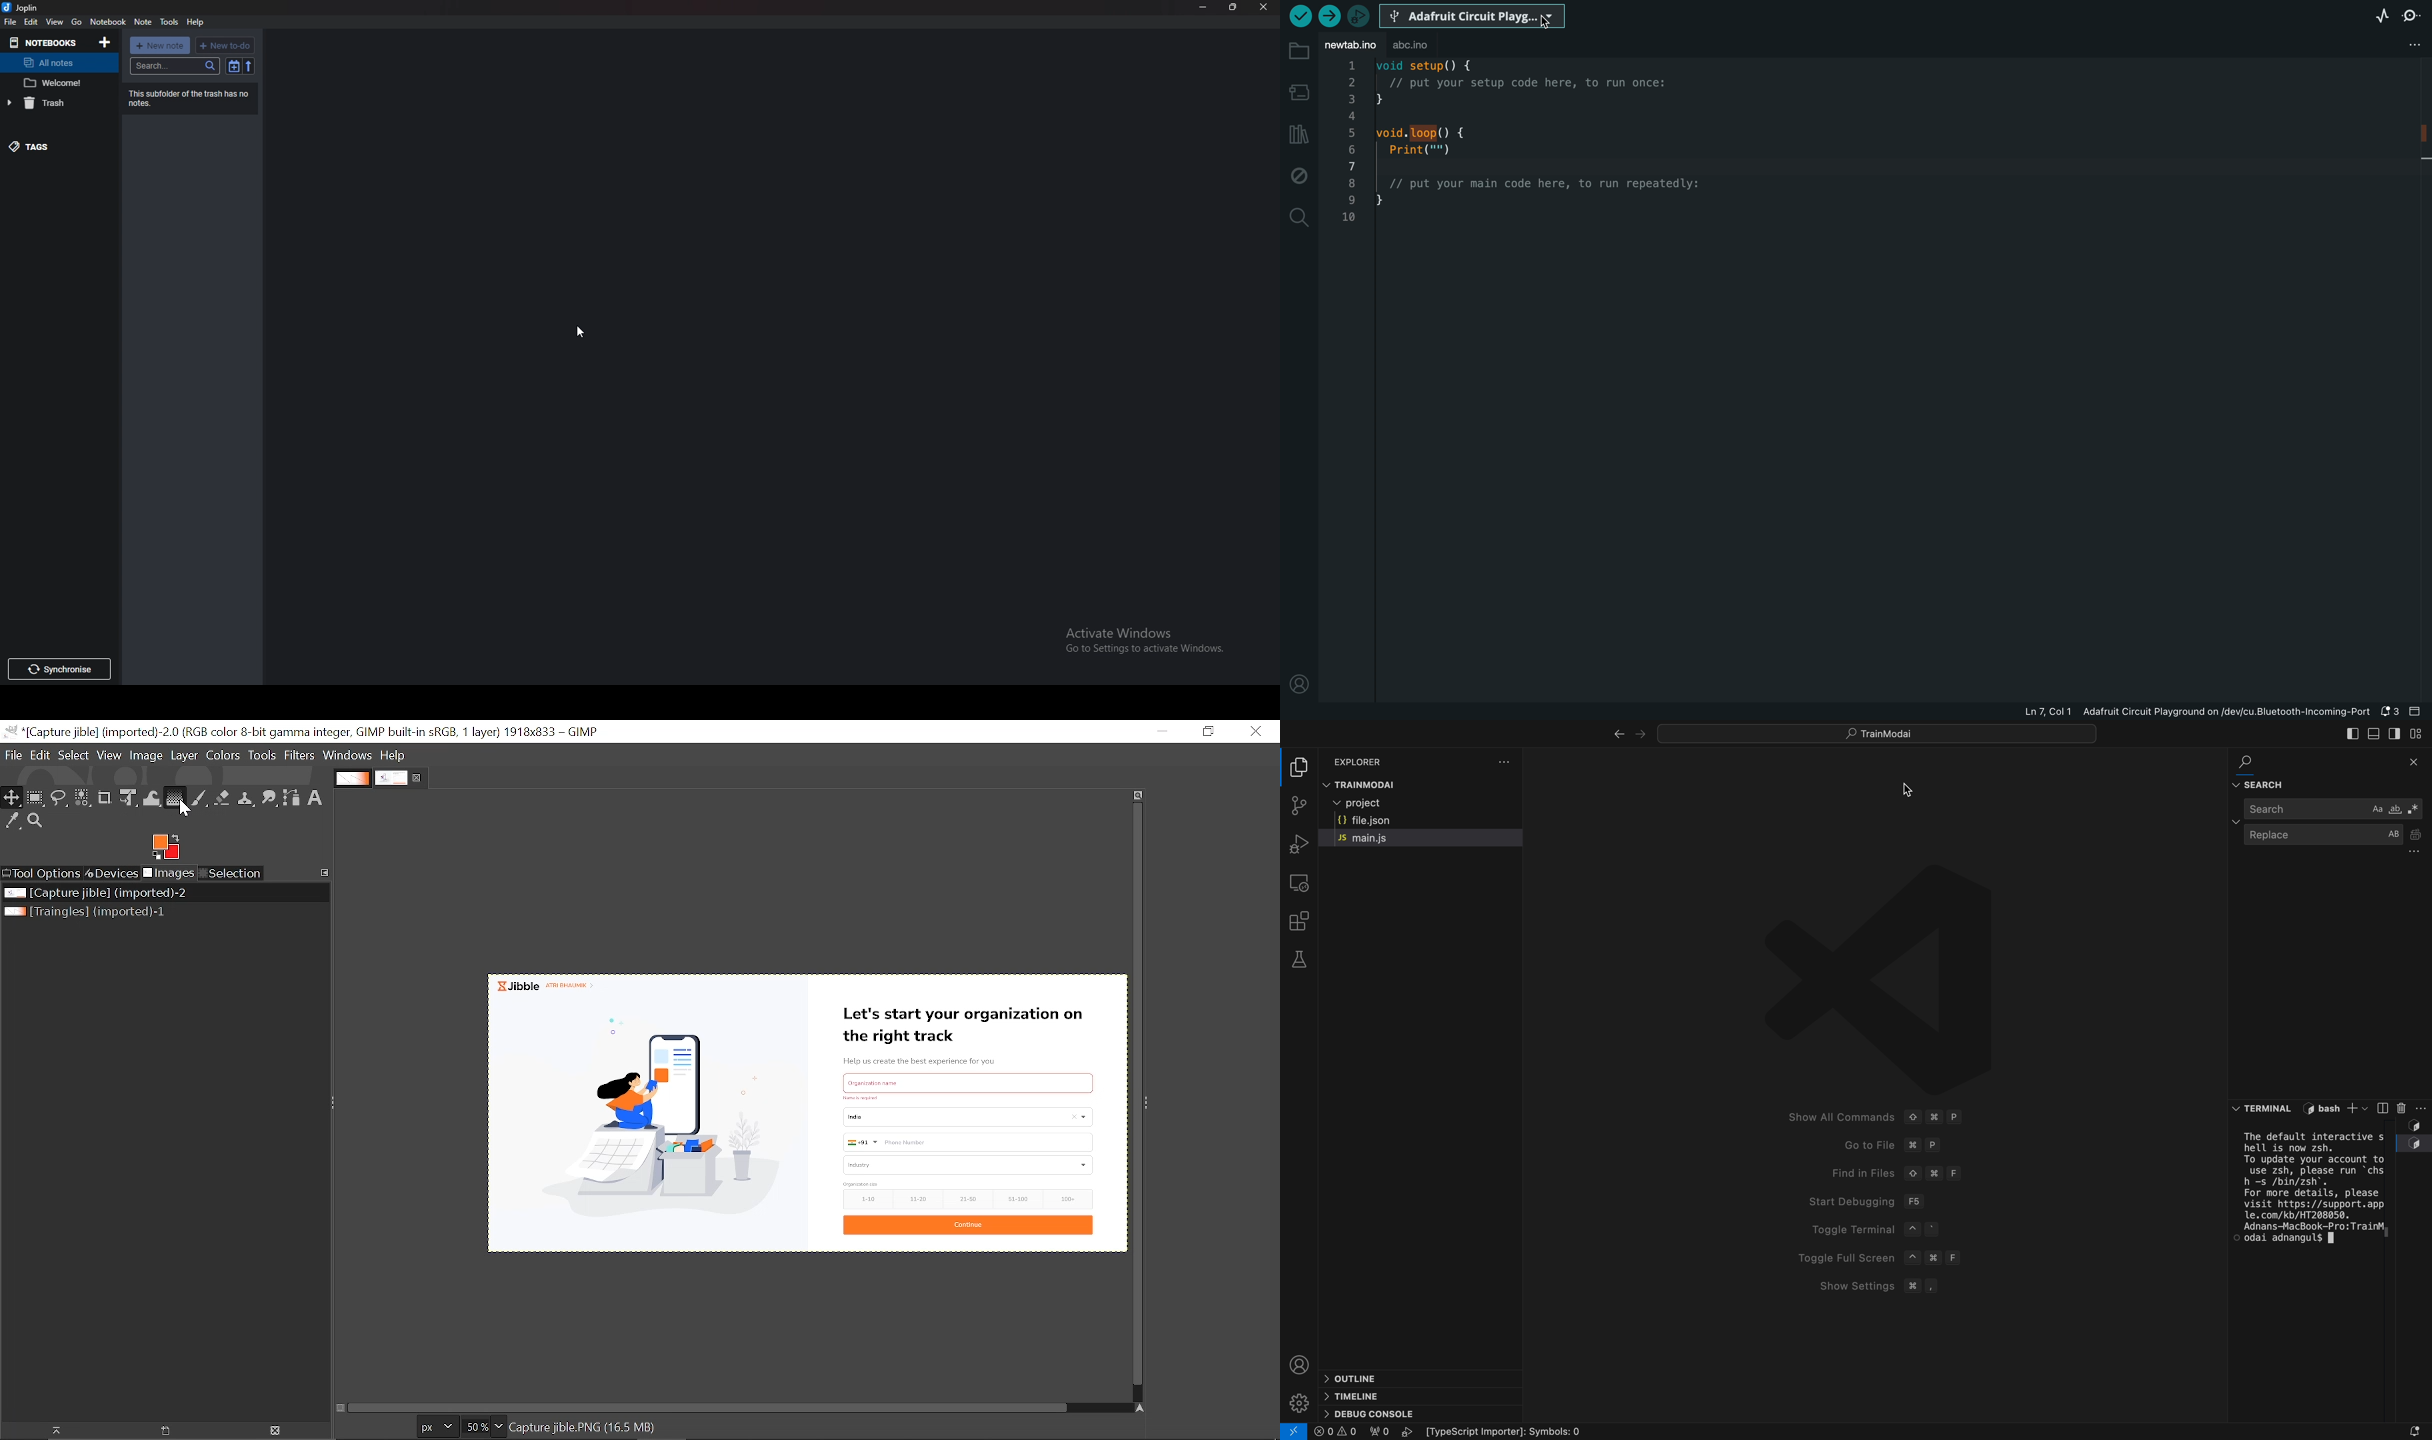  What do you see at coordinates (160, 45) in the screenshot?
I see `New note` at bounding box center [160, 45].